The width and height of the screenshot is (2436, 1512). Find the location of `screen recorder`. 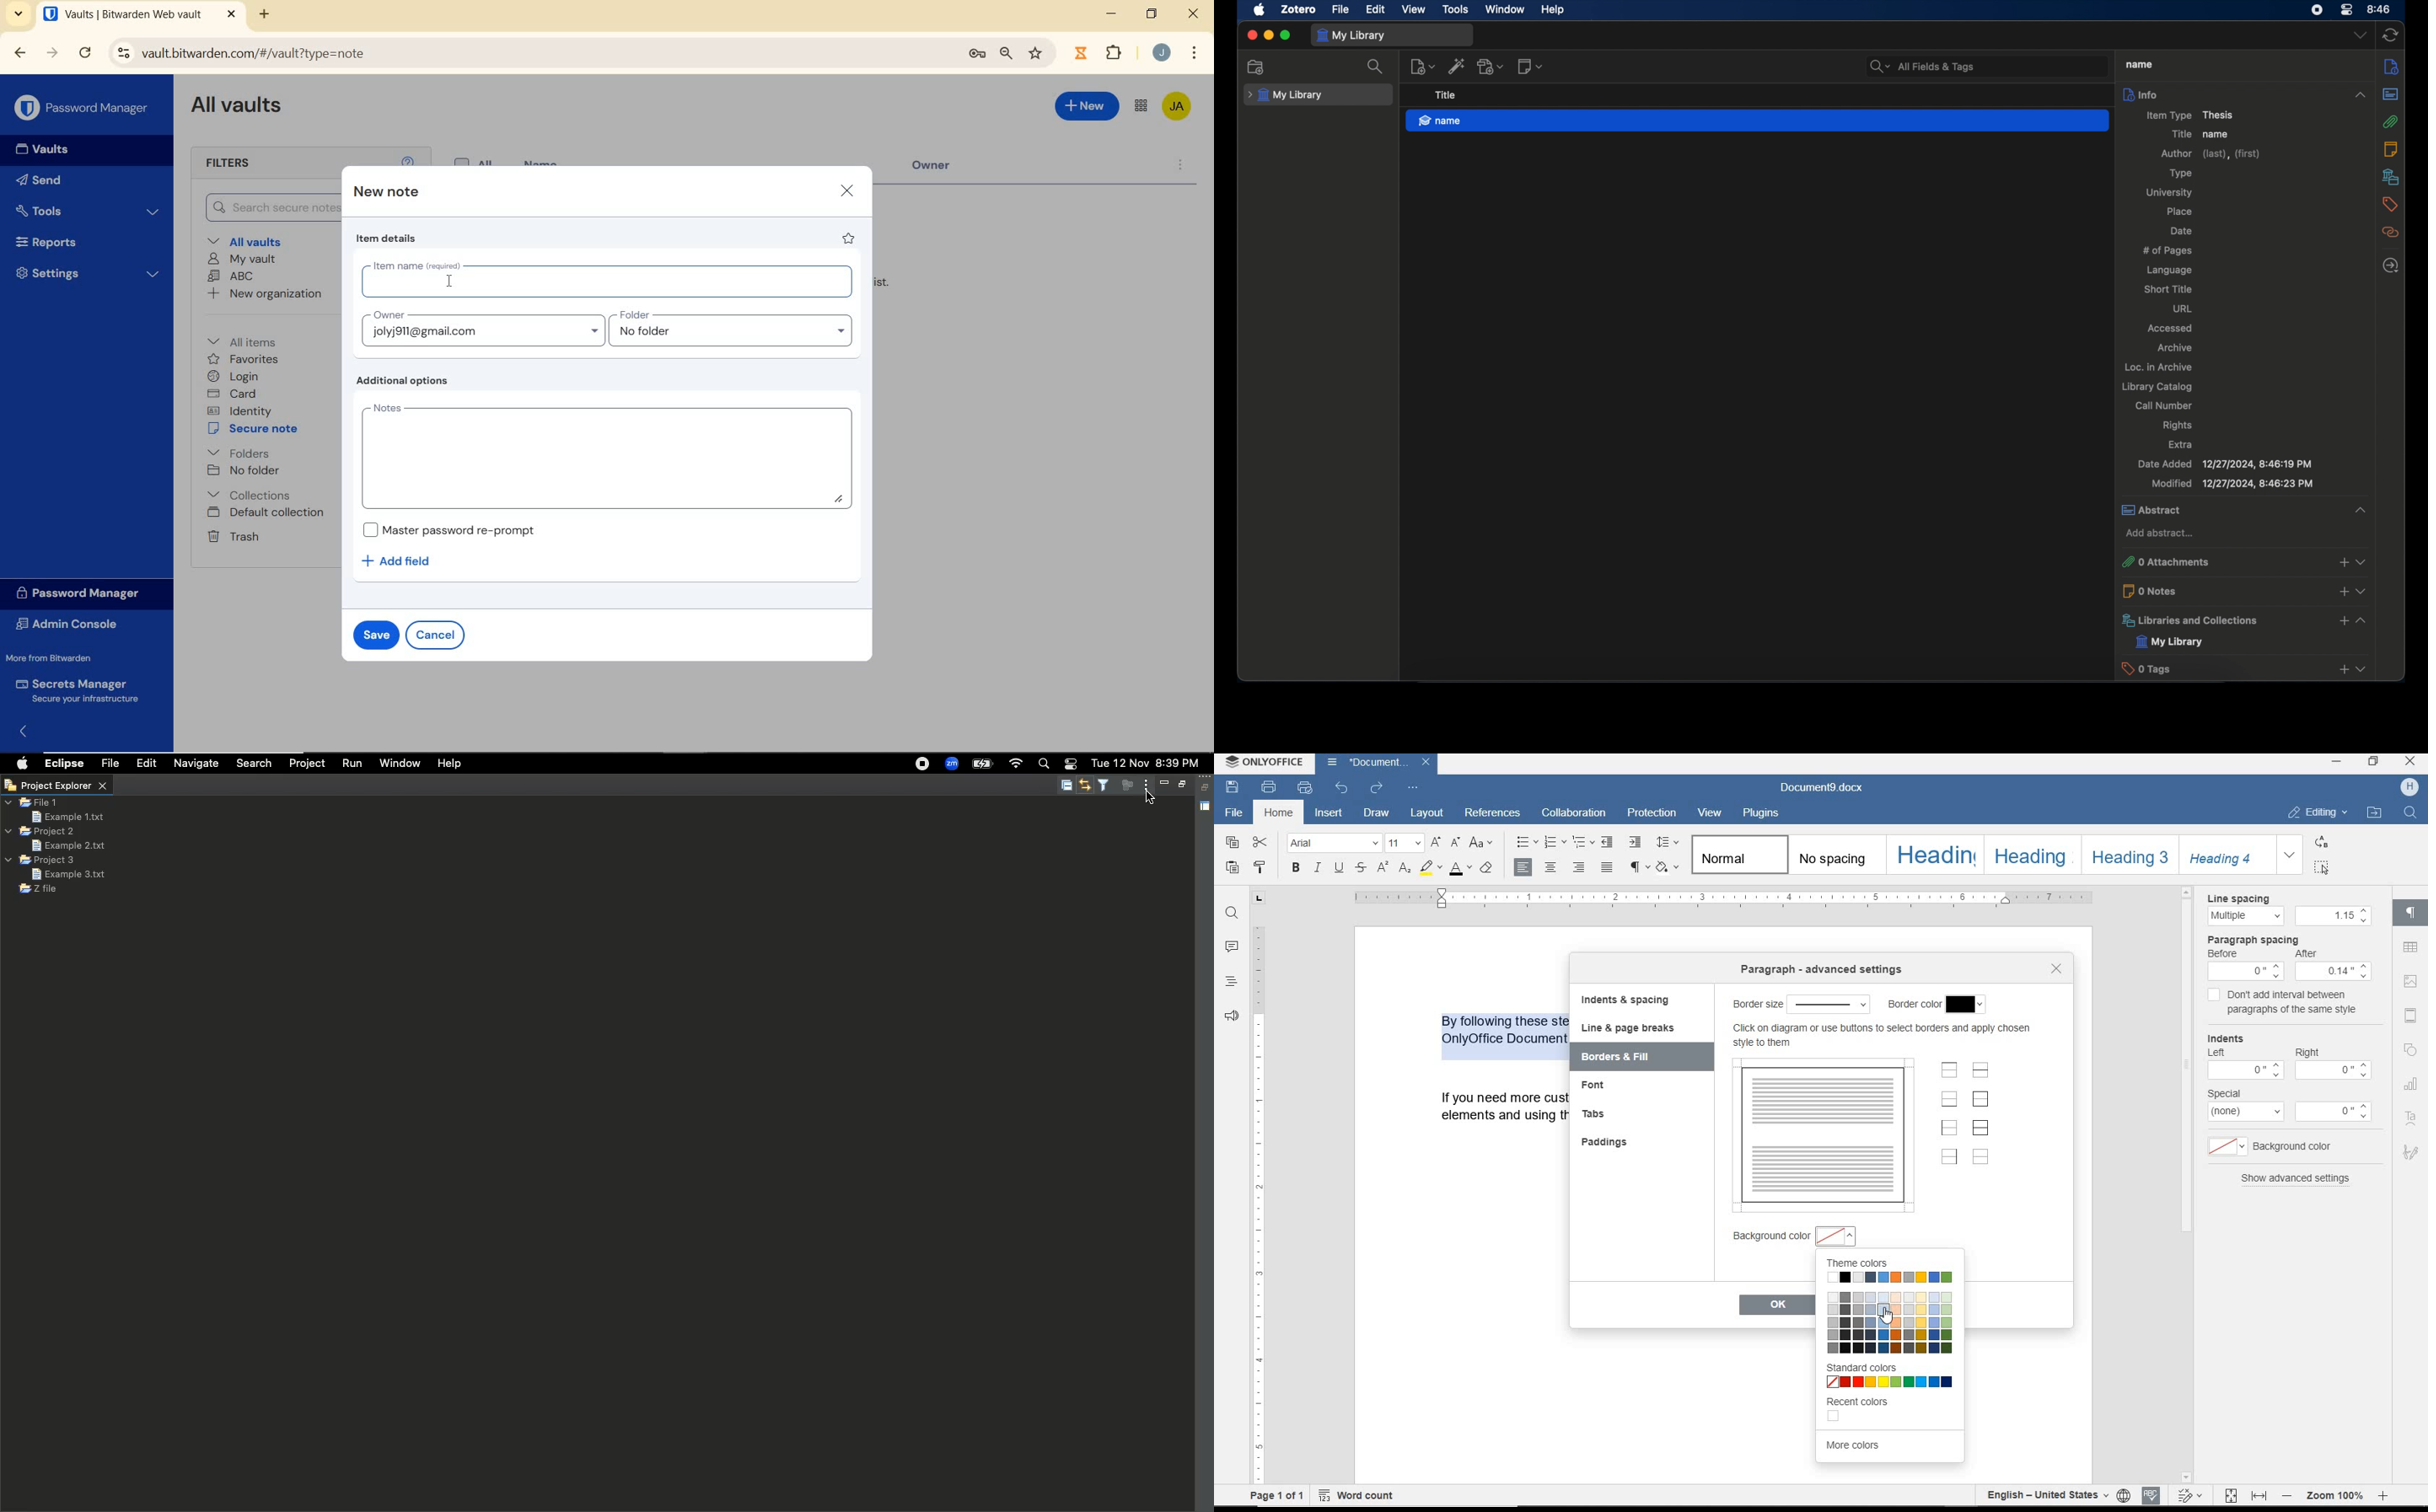

screen recorder is located at coordinates (2317, 9).